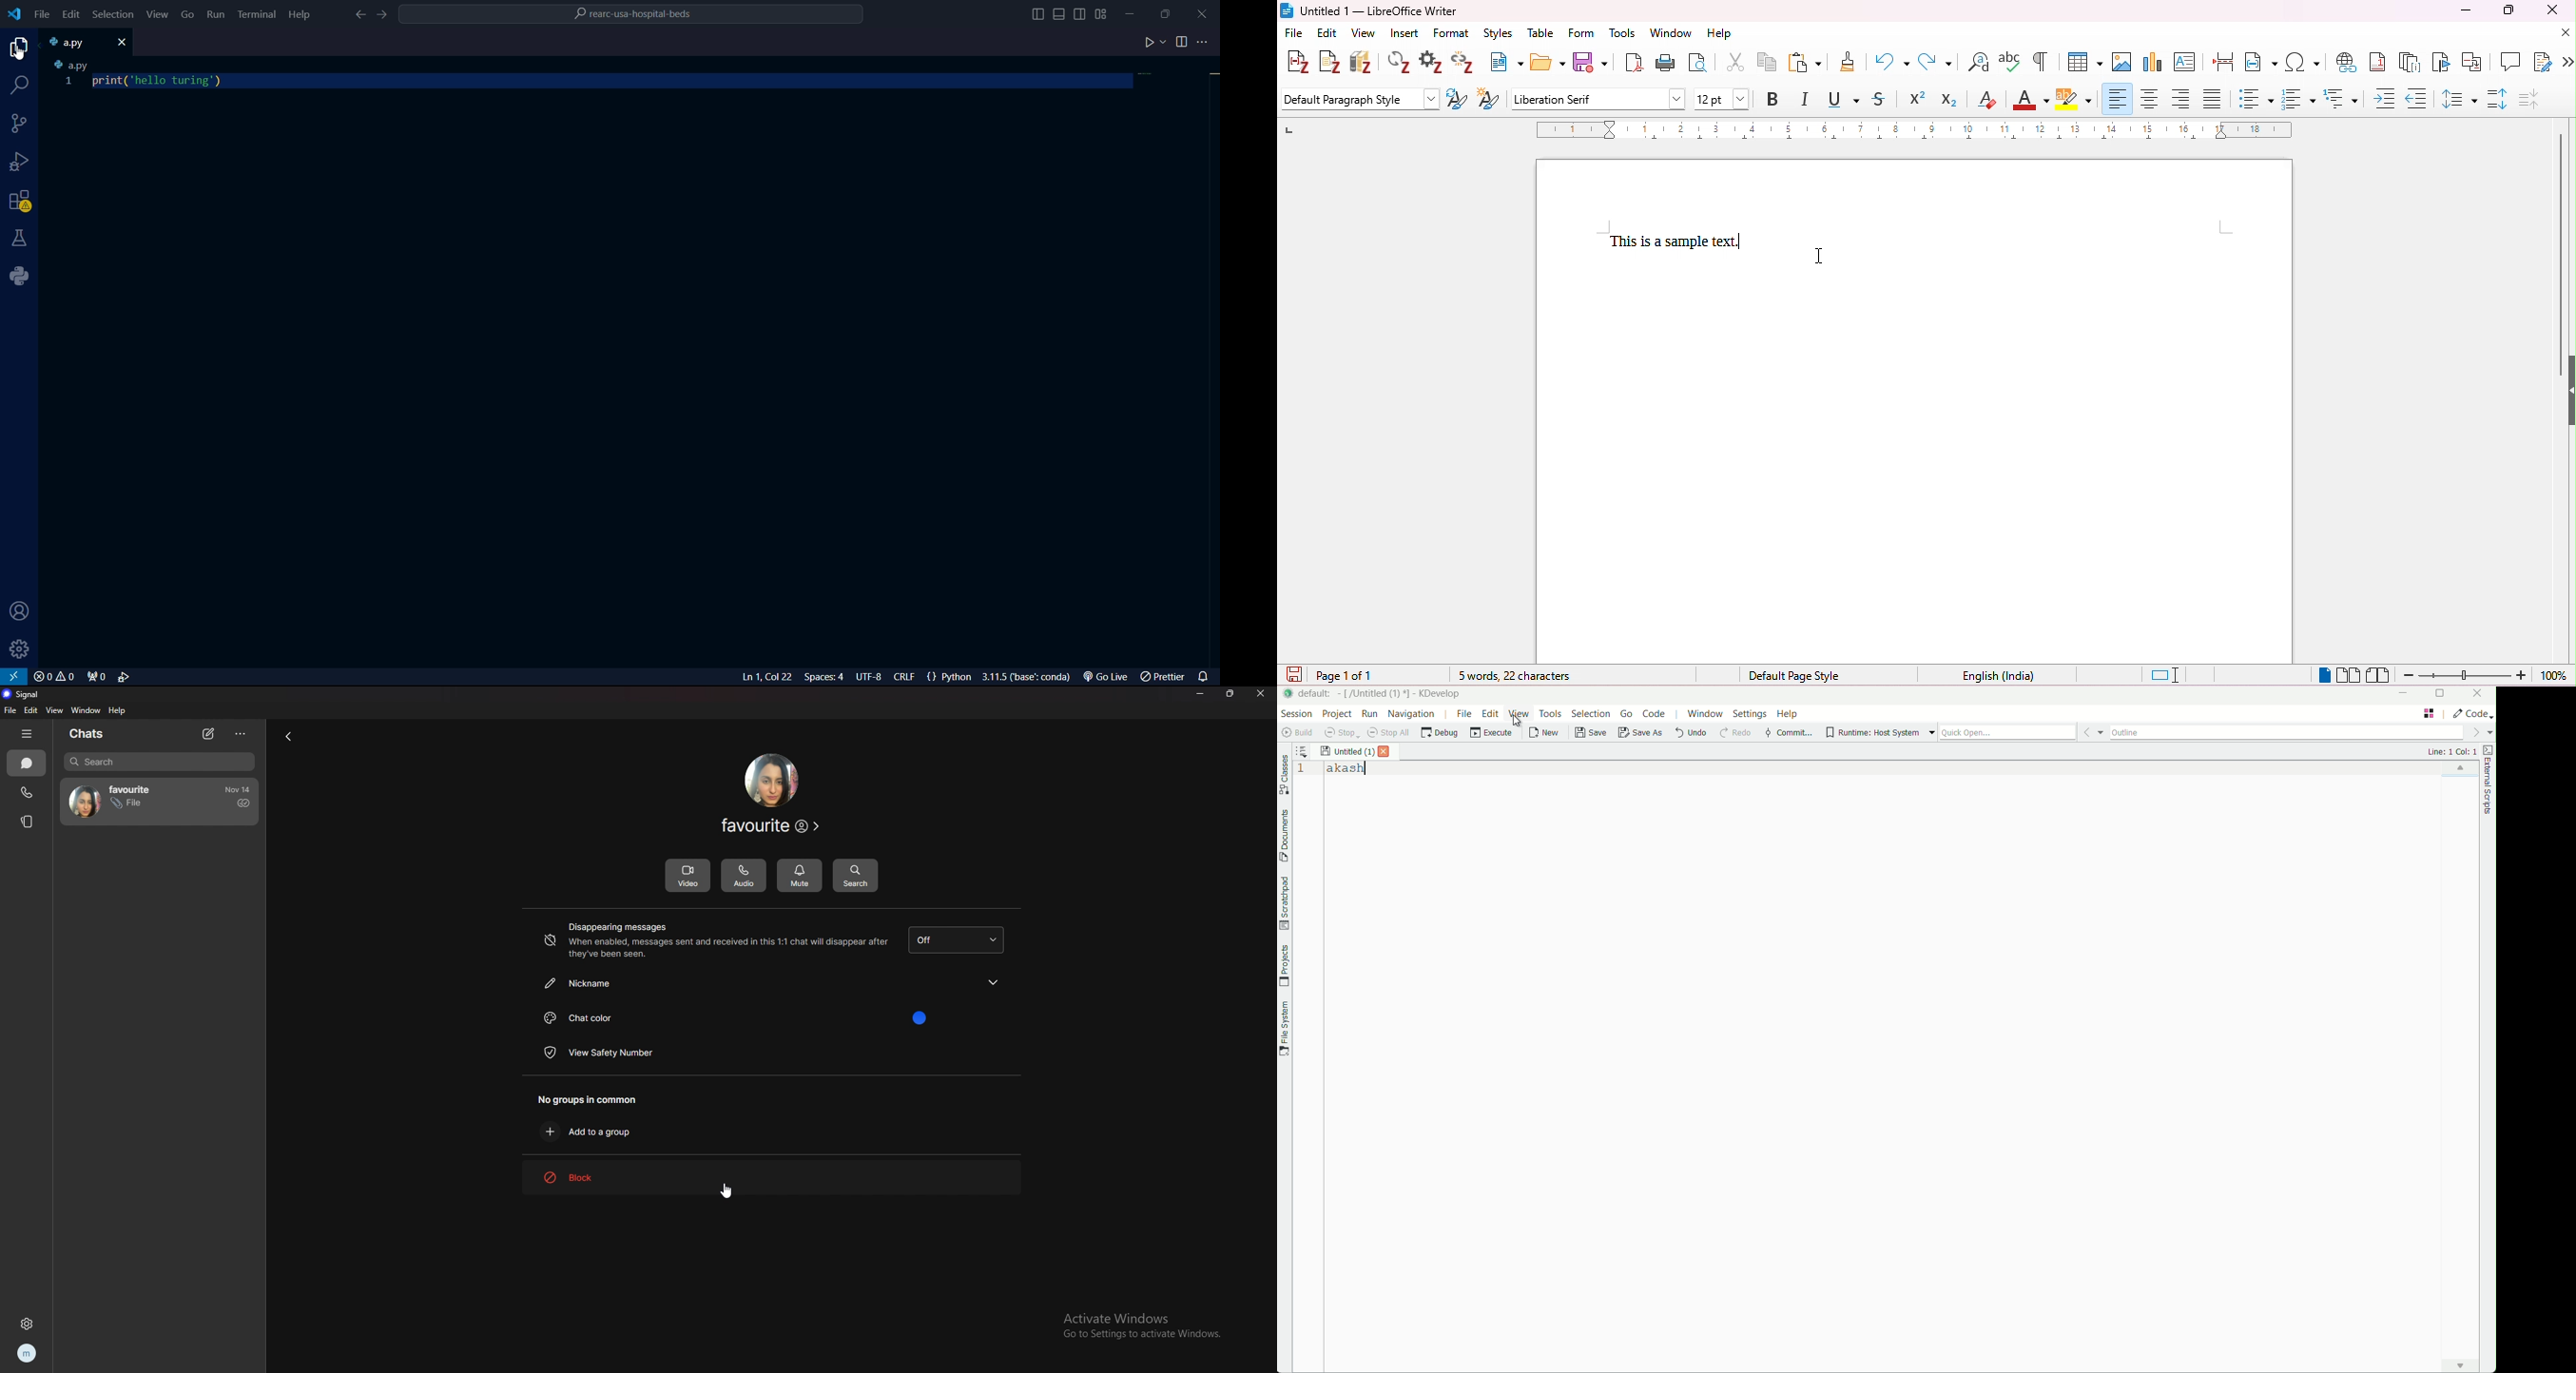 This screenshot has height=1400, width=2576. What do you see at coordinates (1363, 99) in the screenshot?
I see `default paragraph style` at bounding box center [1363, 99].